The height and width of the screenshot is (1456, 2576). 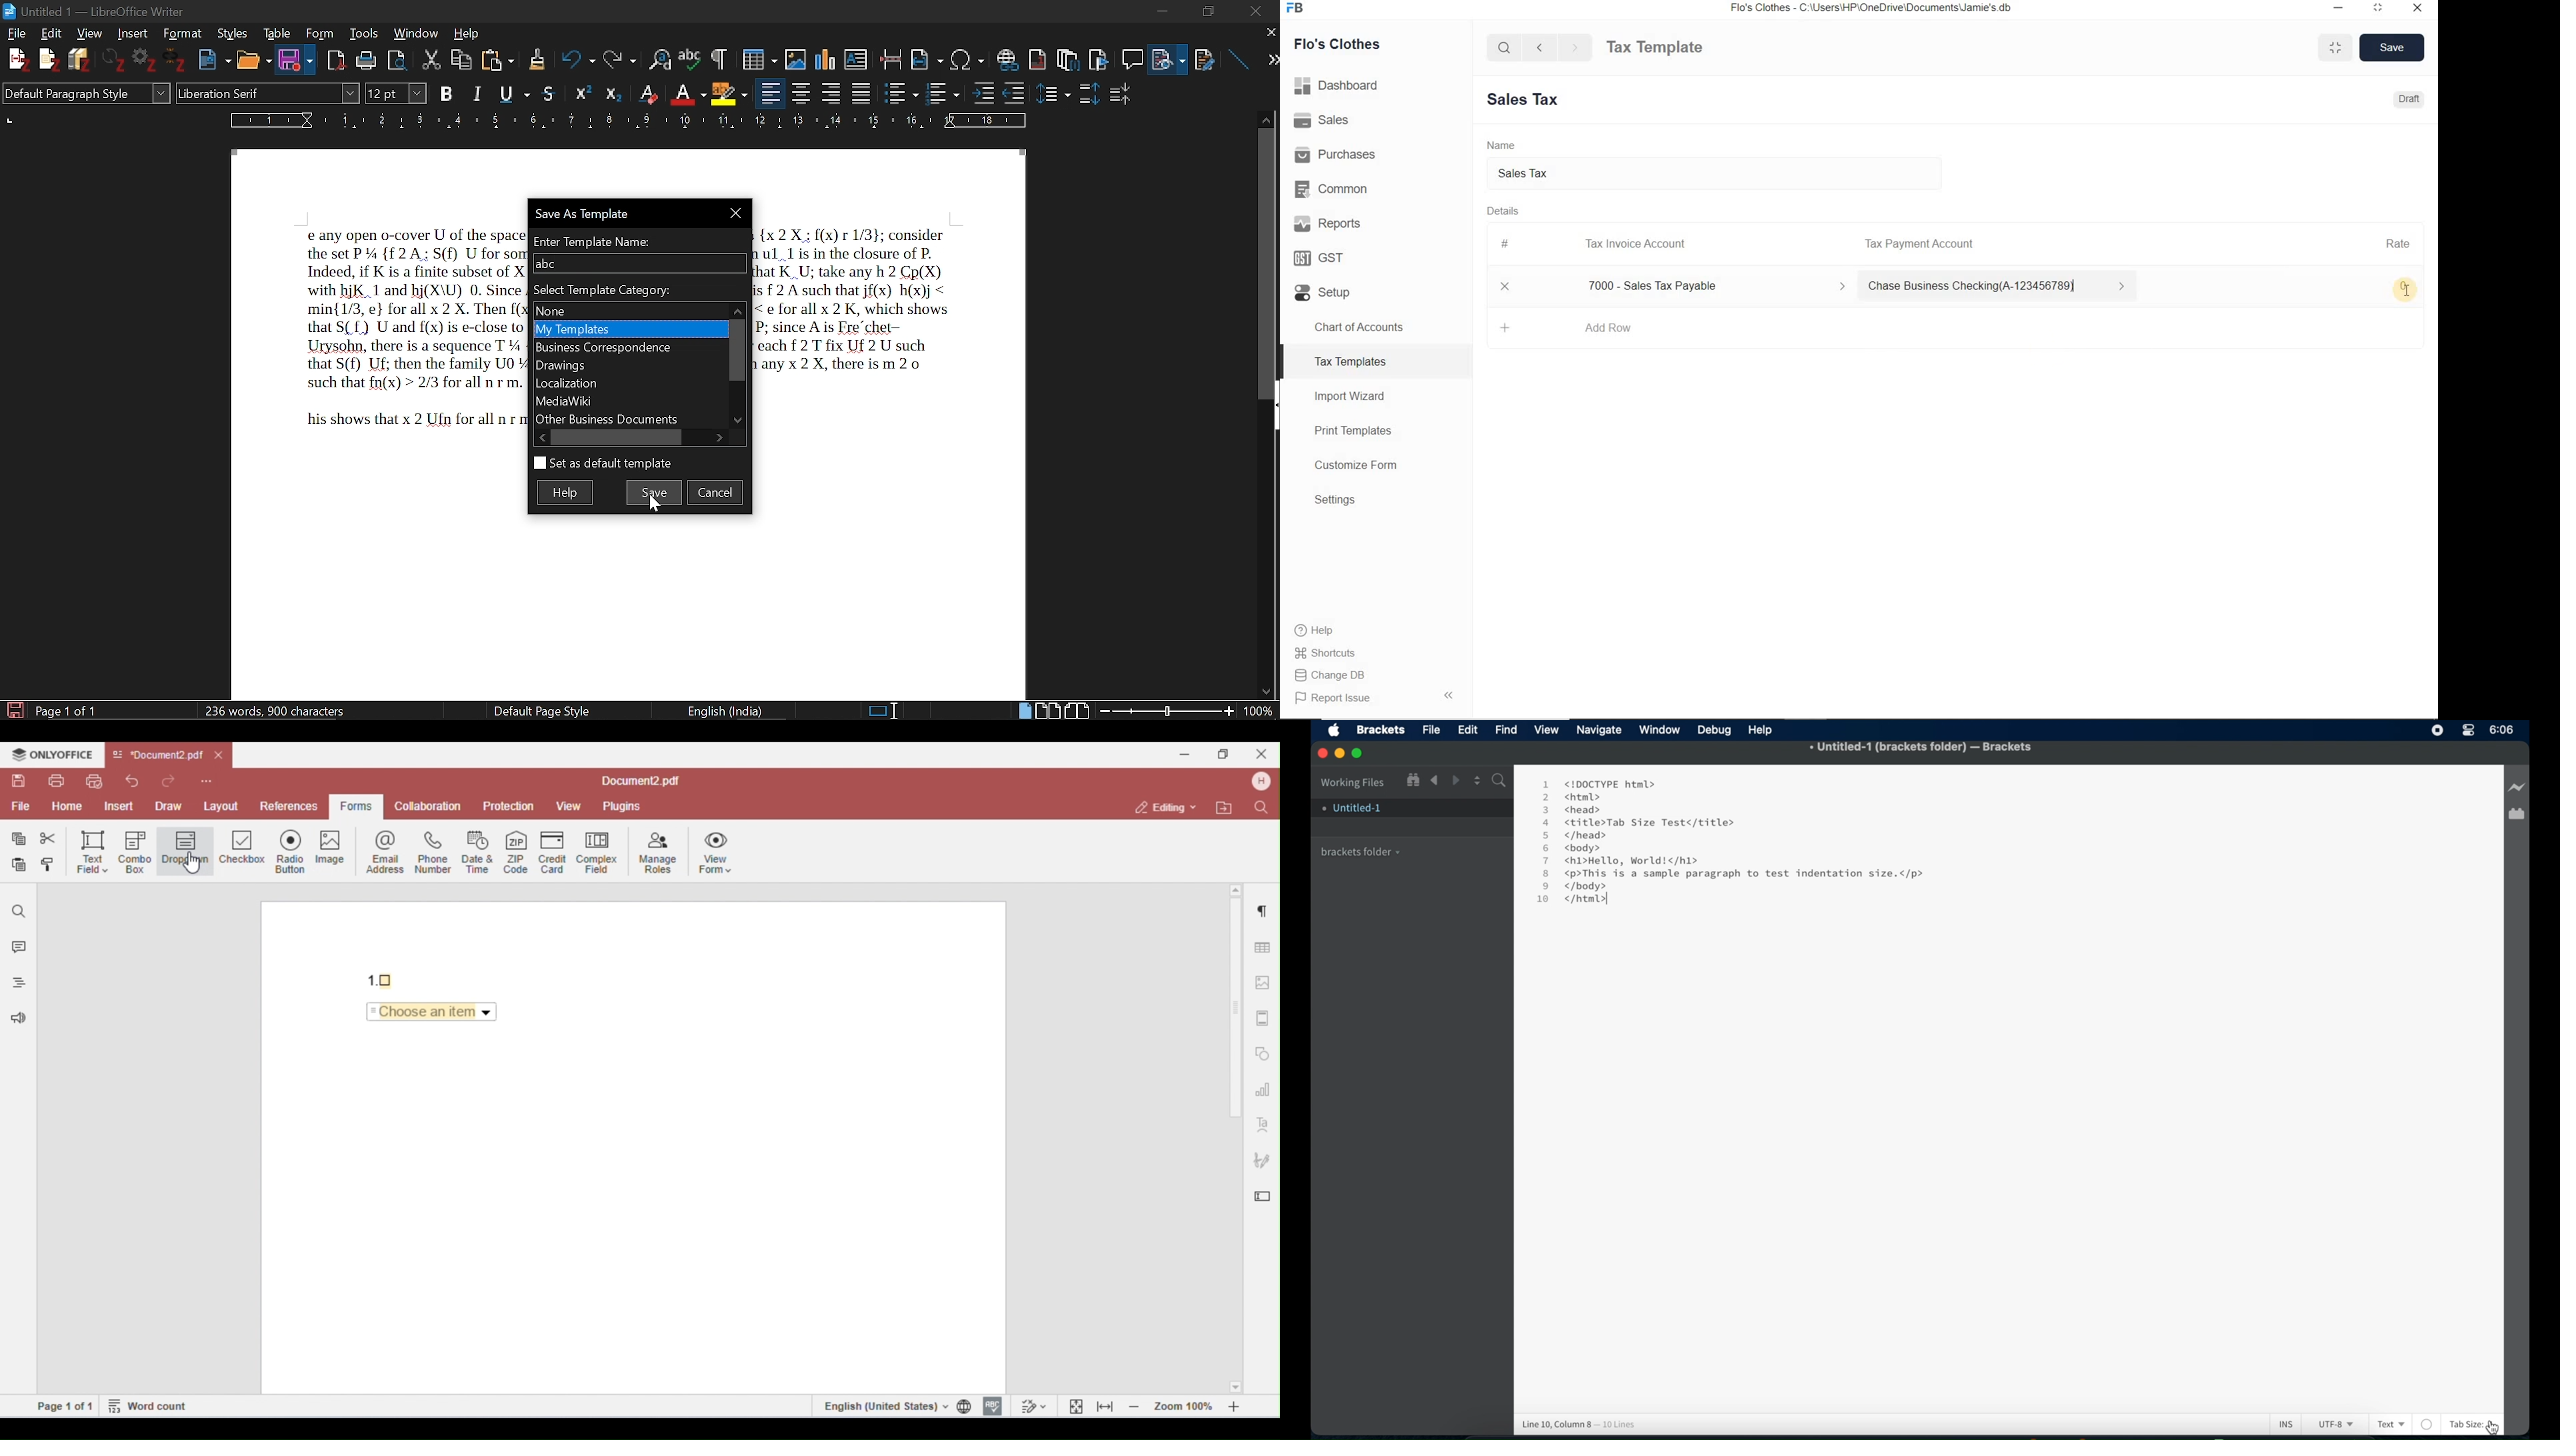 I want to click on , so click(x=983, y=92).